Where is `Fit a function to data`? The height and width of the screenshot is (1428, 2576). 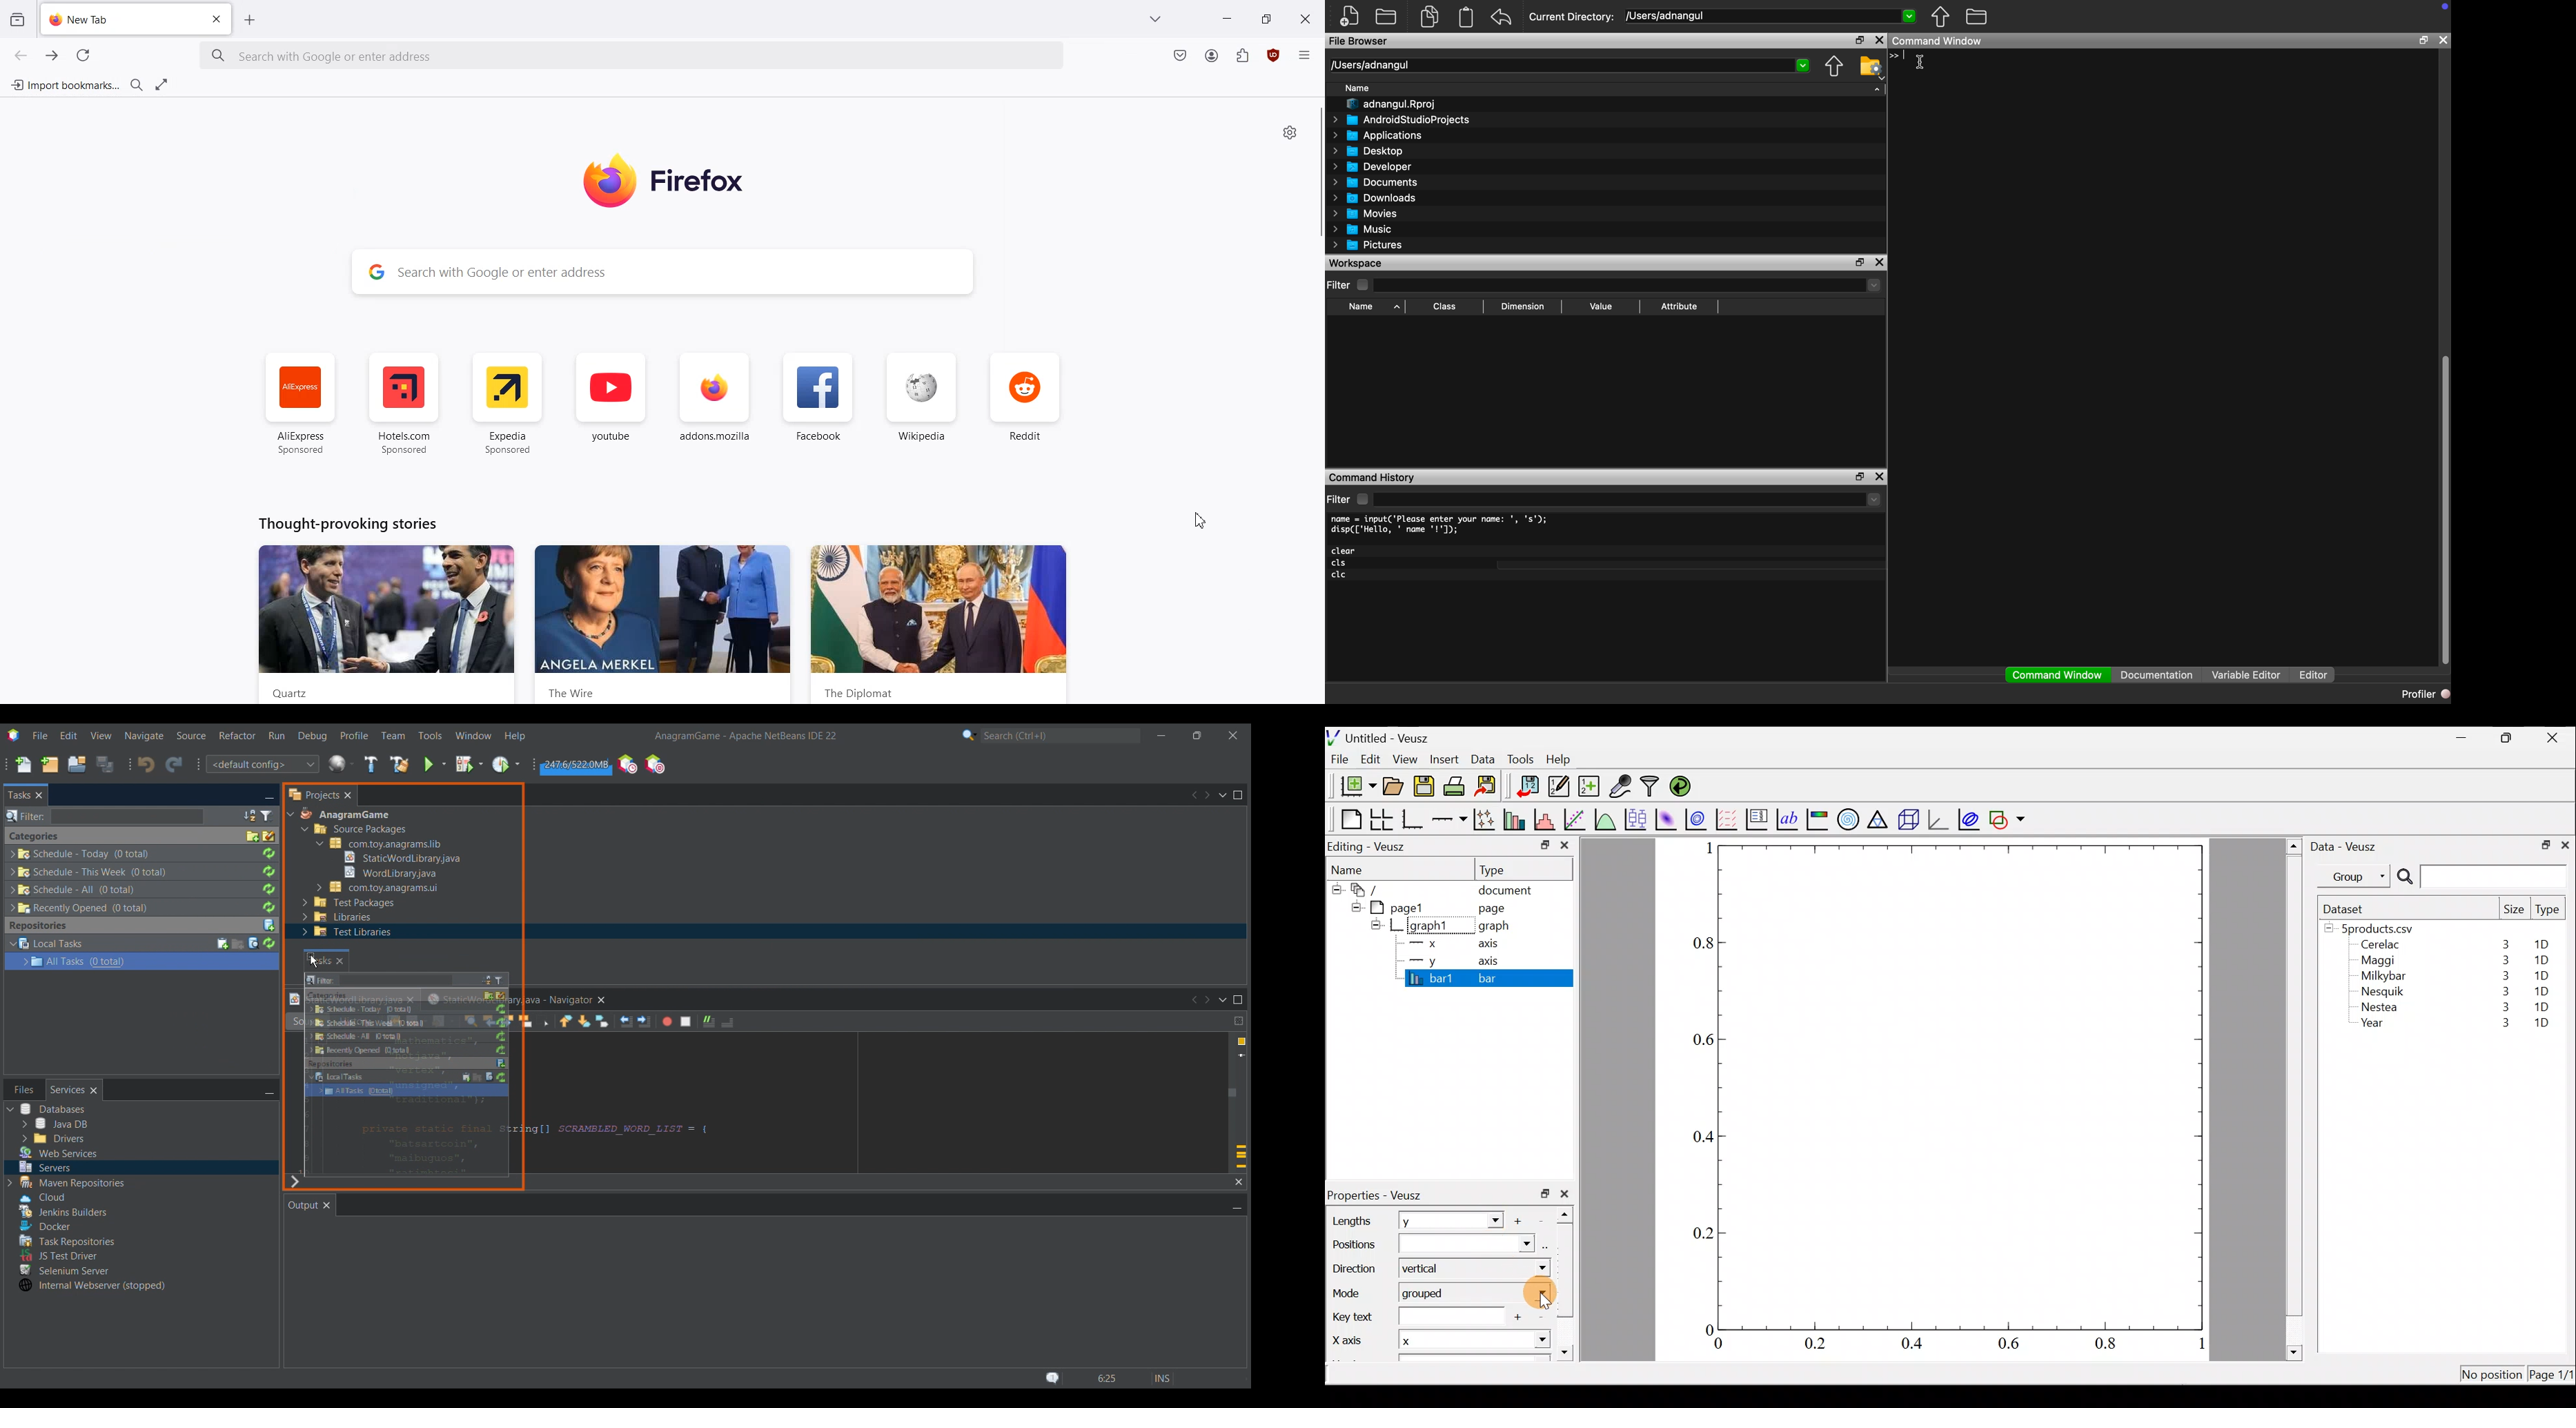 Fit a function to data is located at coordinates (1576, 818).